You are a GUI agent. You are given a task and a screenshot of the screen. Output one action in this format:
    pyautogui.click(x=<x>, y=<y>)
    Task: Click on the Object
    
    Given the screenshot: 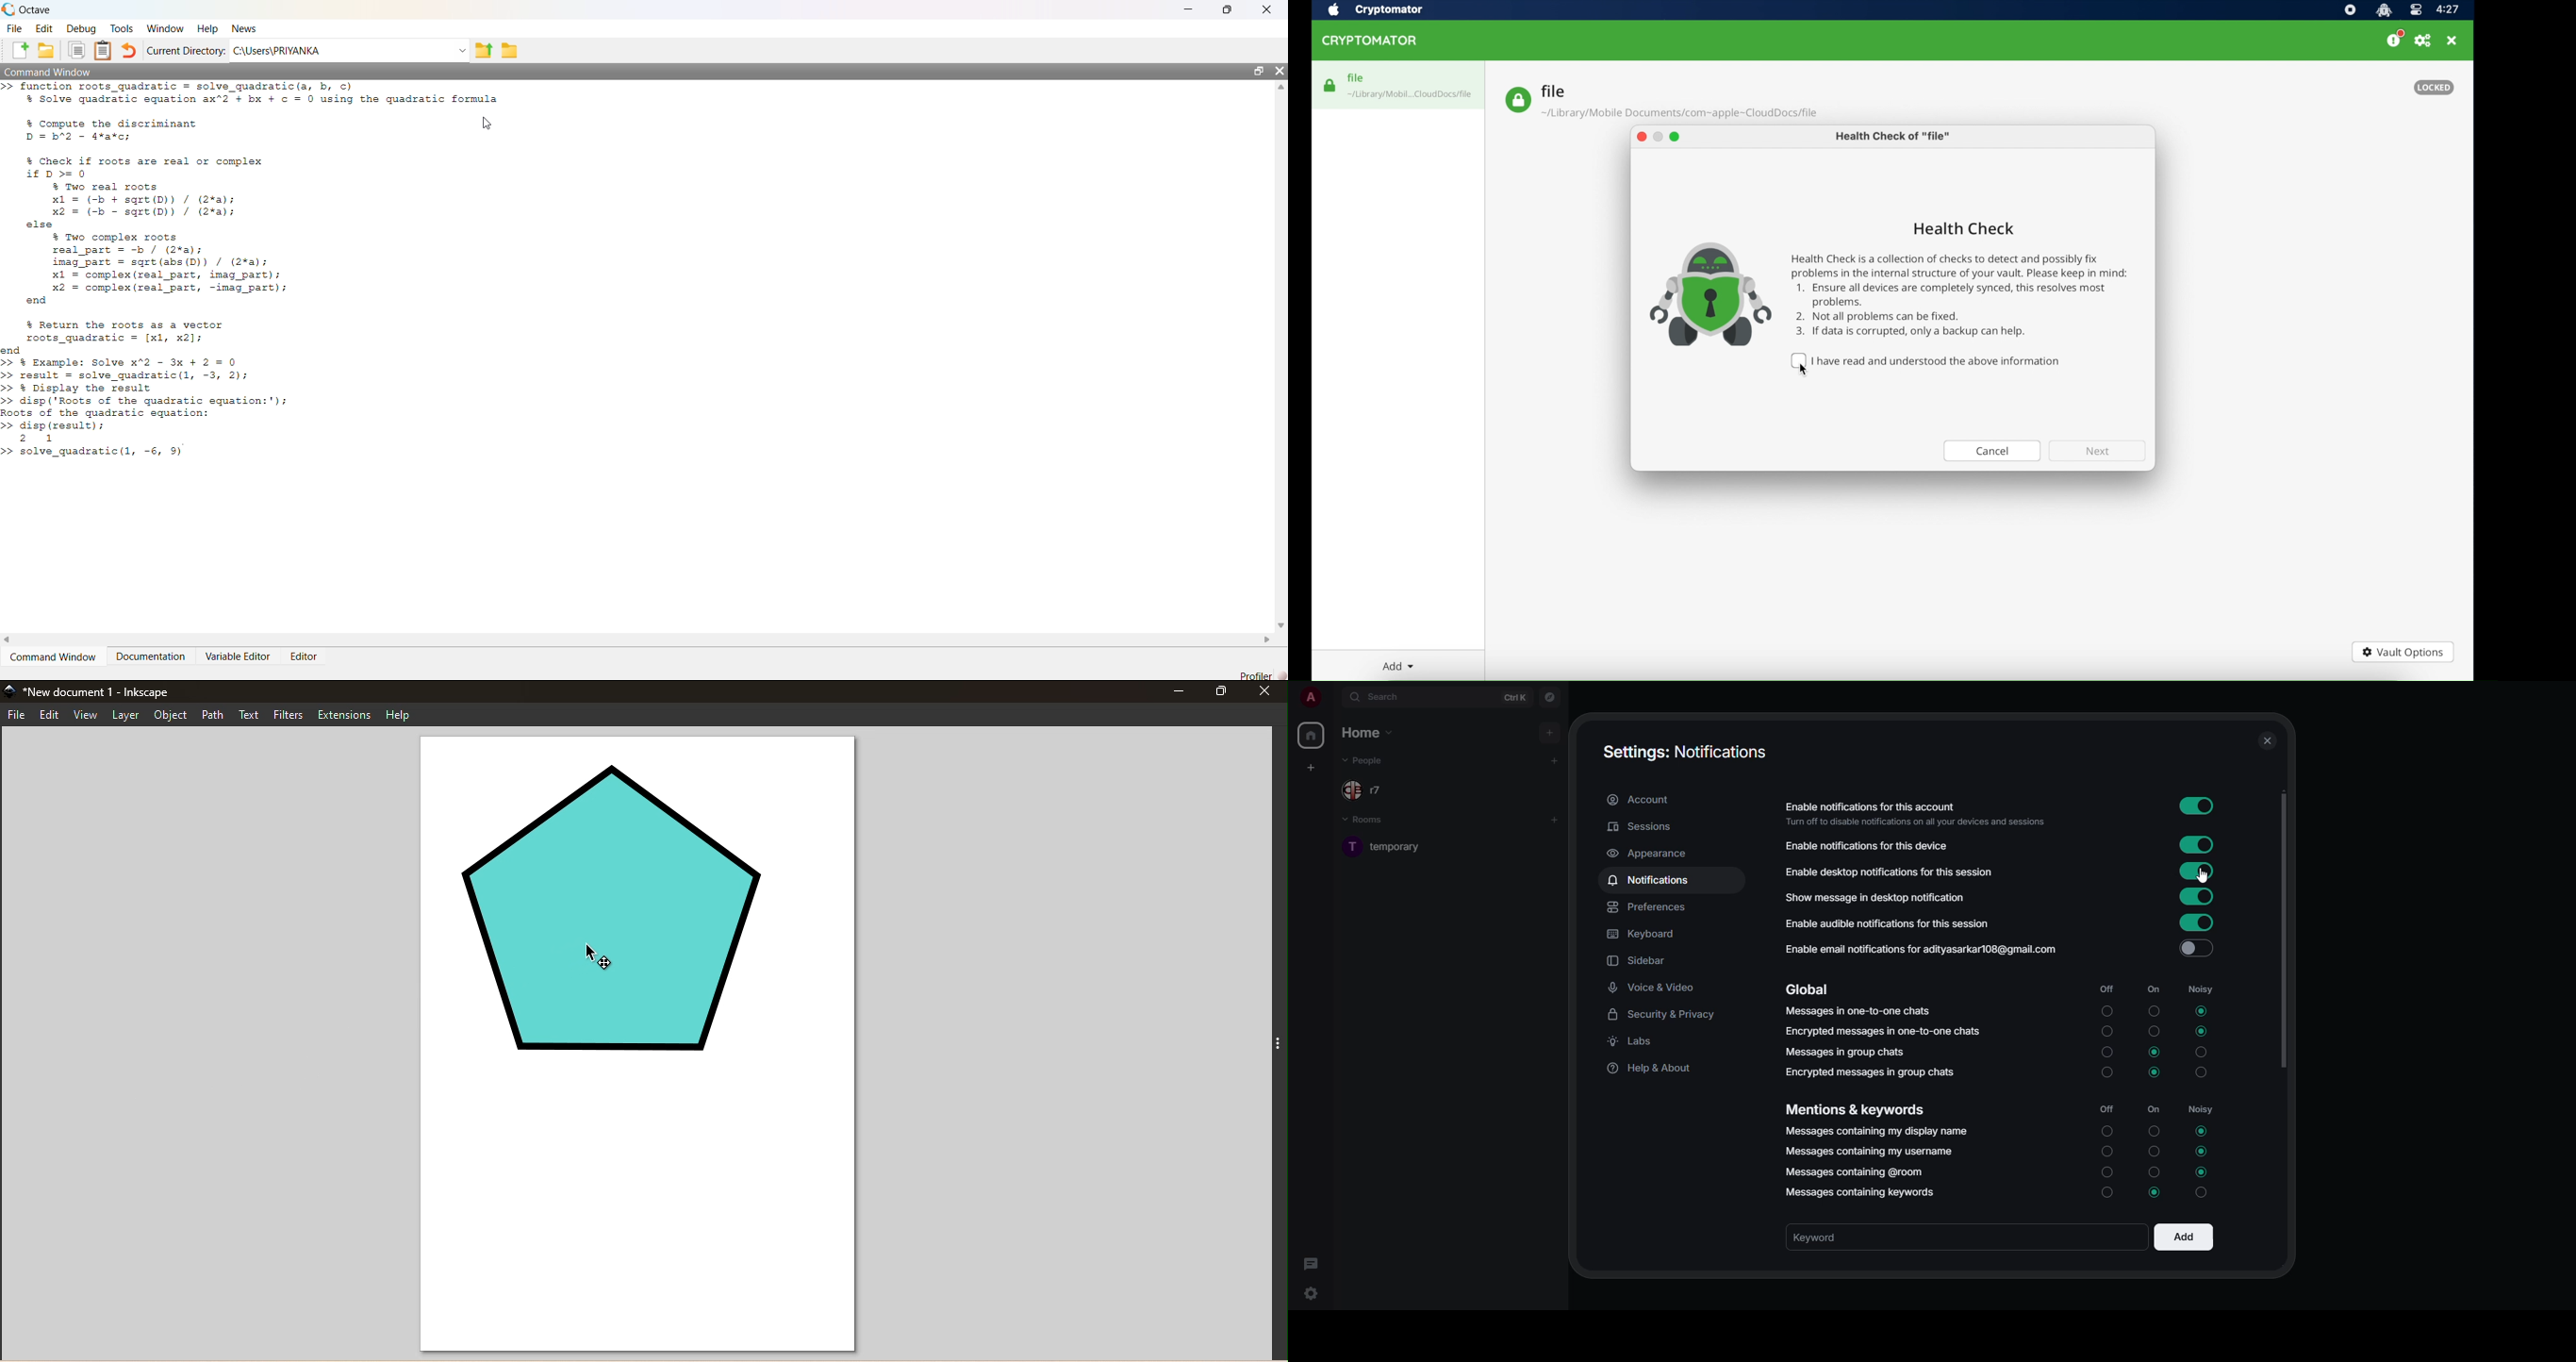 What is the action you would take?
    pyautogui.click(x=171, y=715)
    